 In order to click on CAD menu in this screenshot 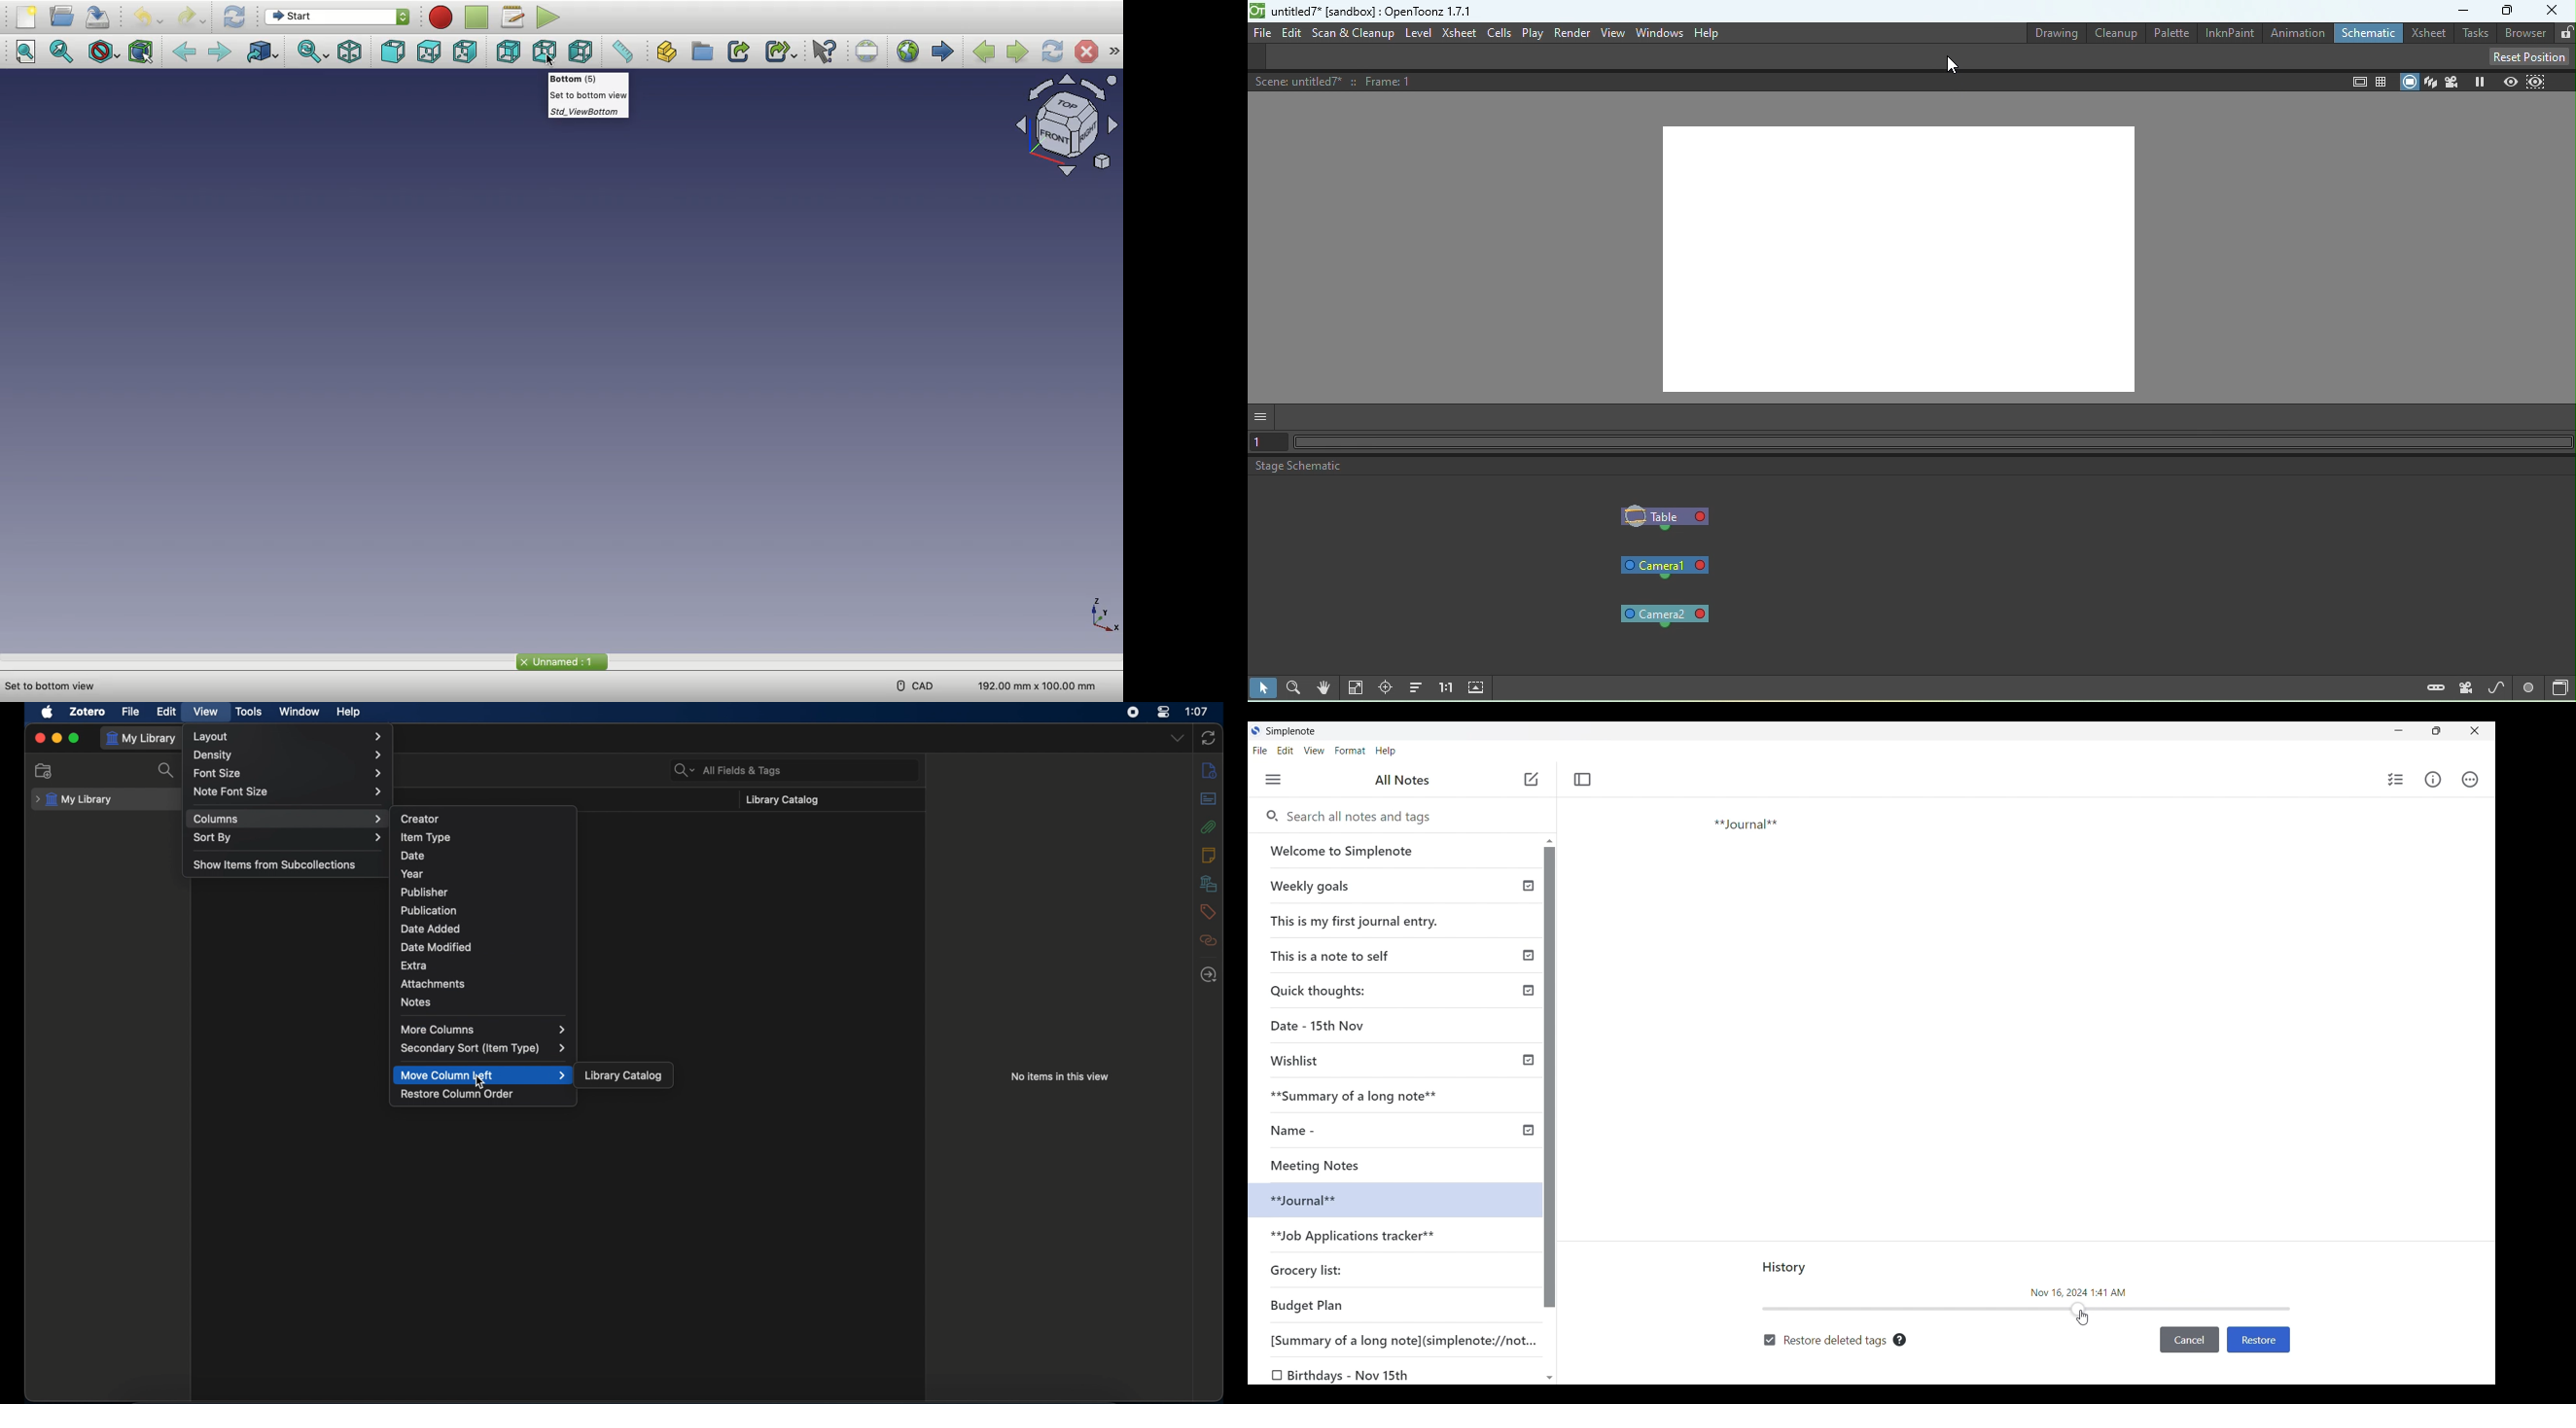, I will do `click(914, 686)`.